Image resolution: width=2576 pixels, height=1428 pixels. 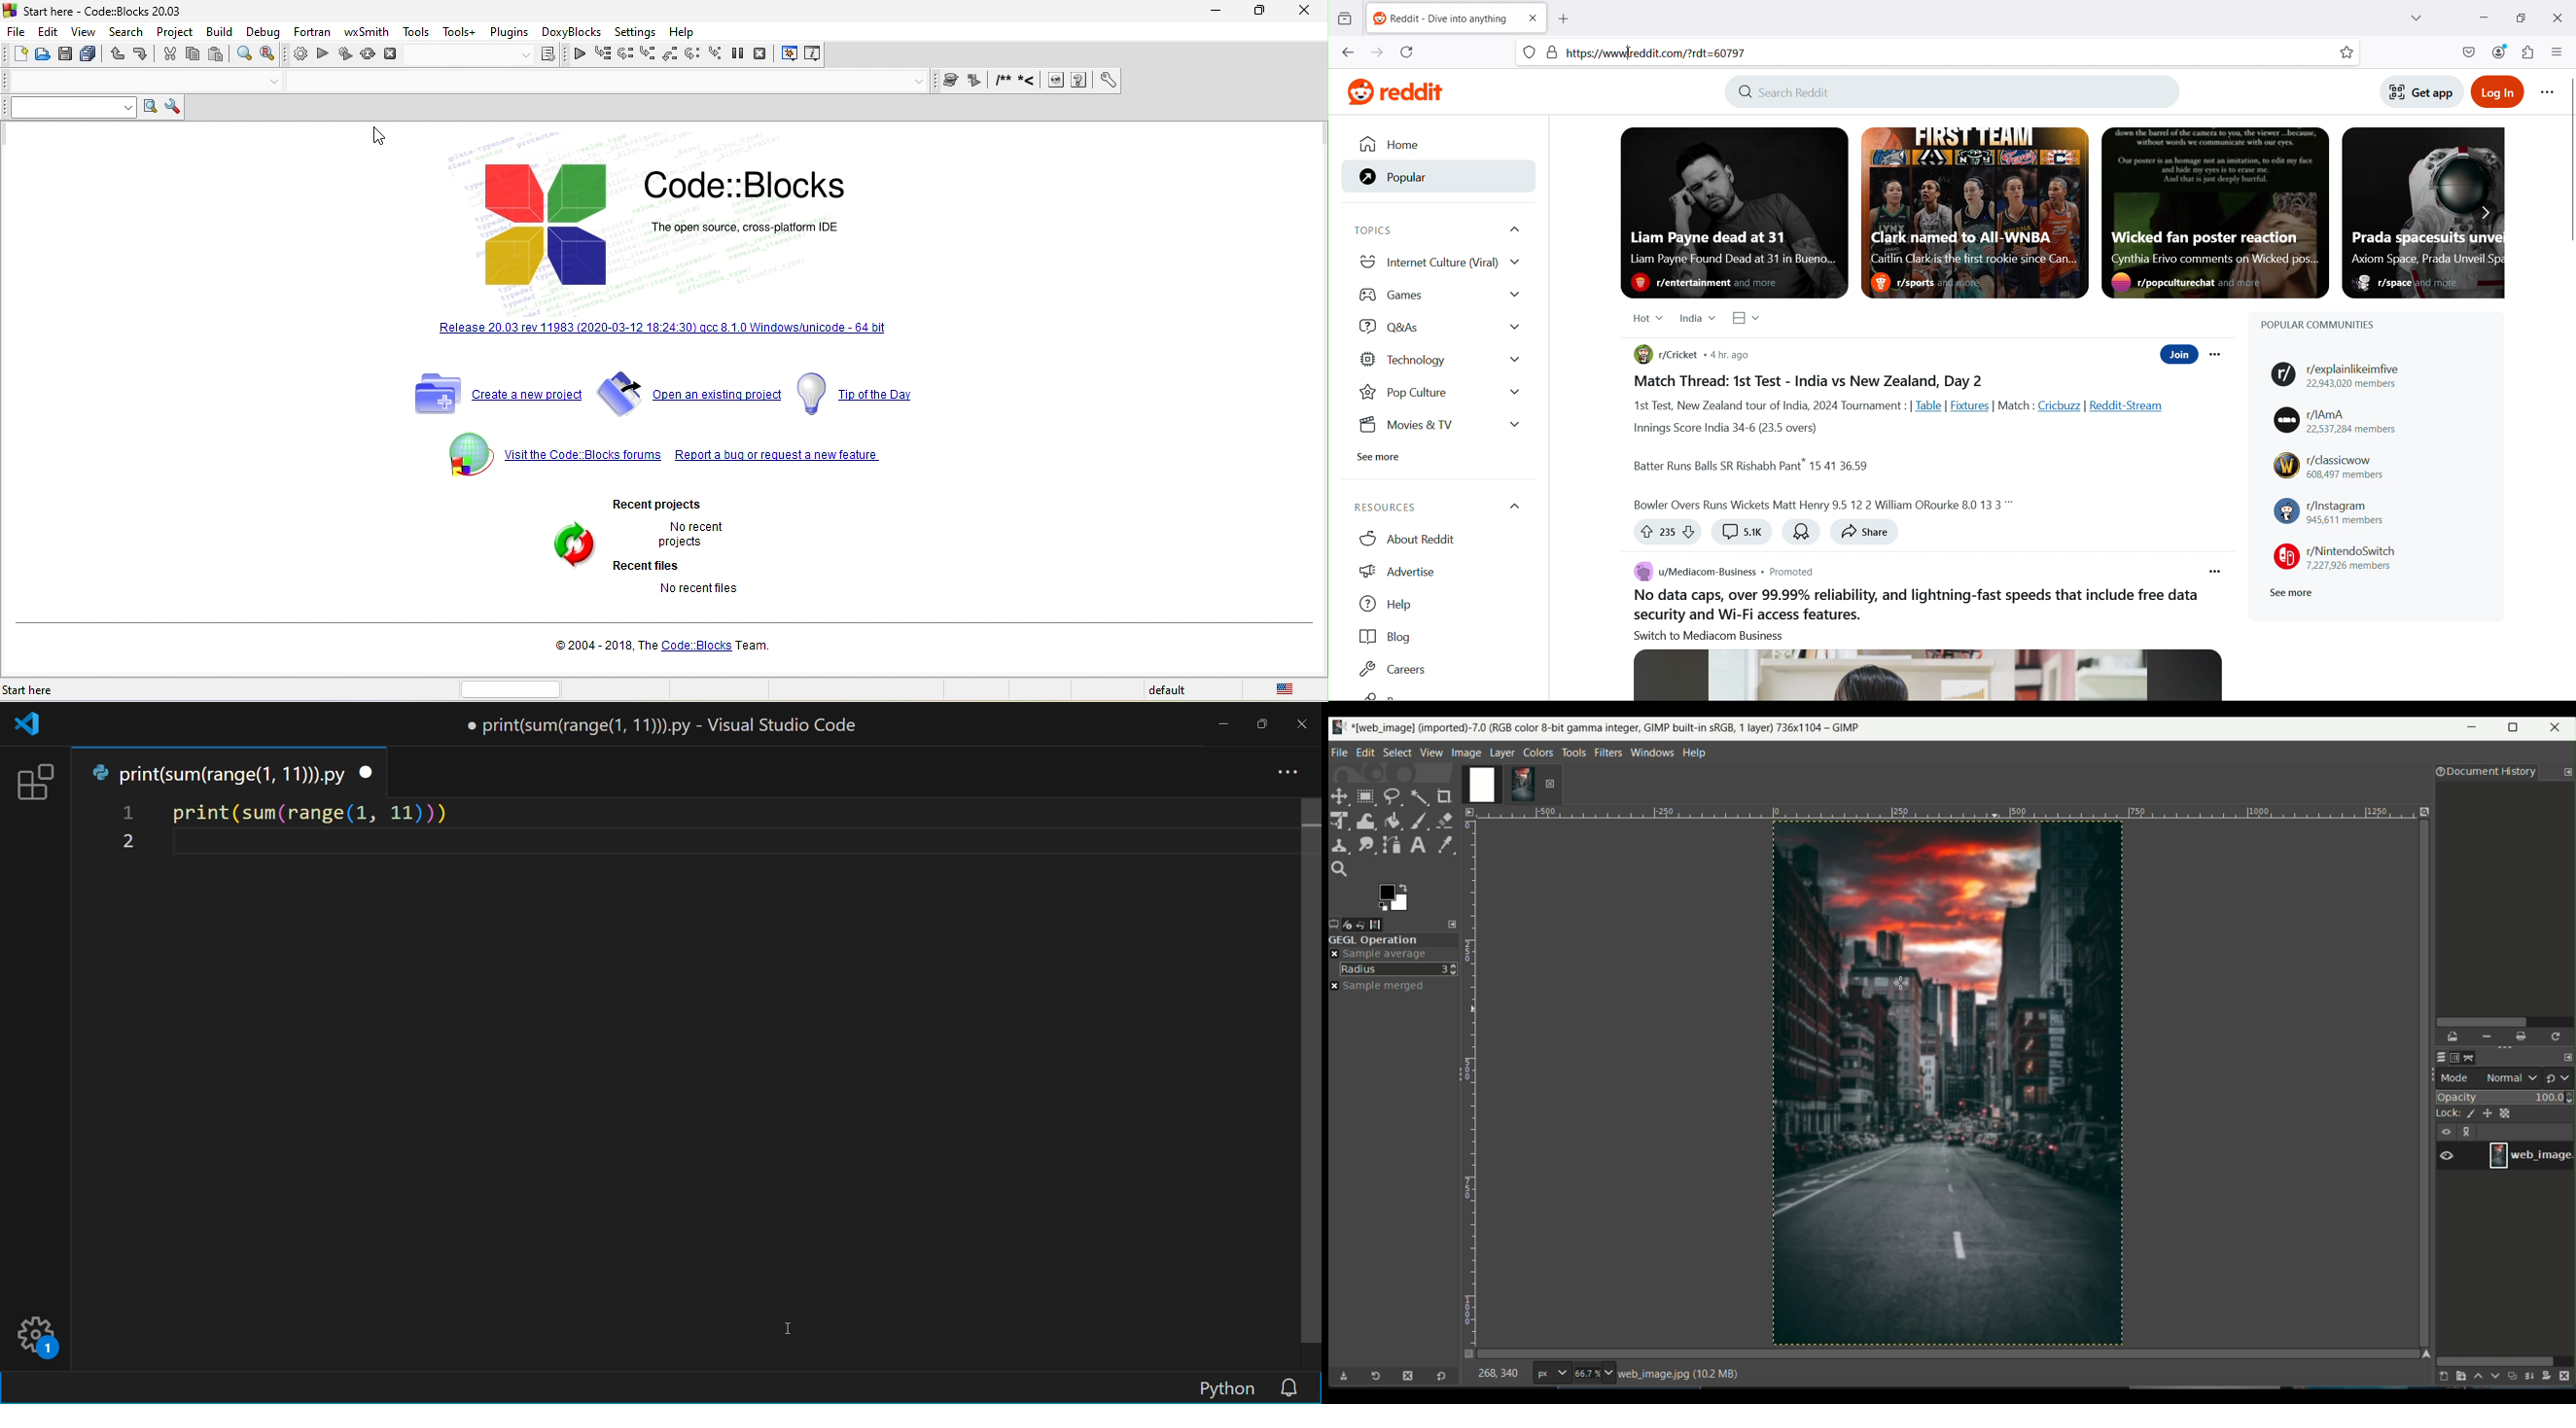 I want to click on measurement scale, so click(x=1551, y=1374).